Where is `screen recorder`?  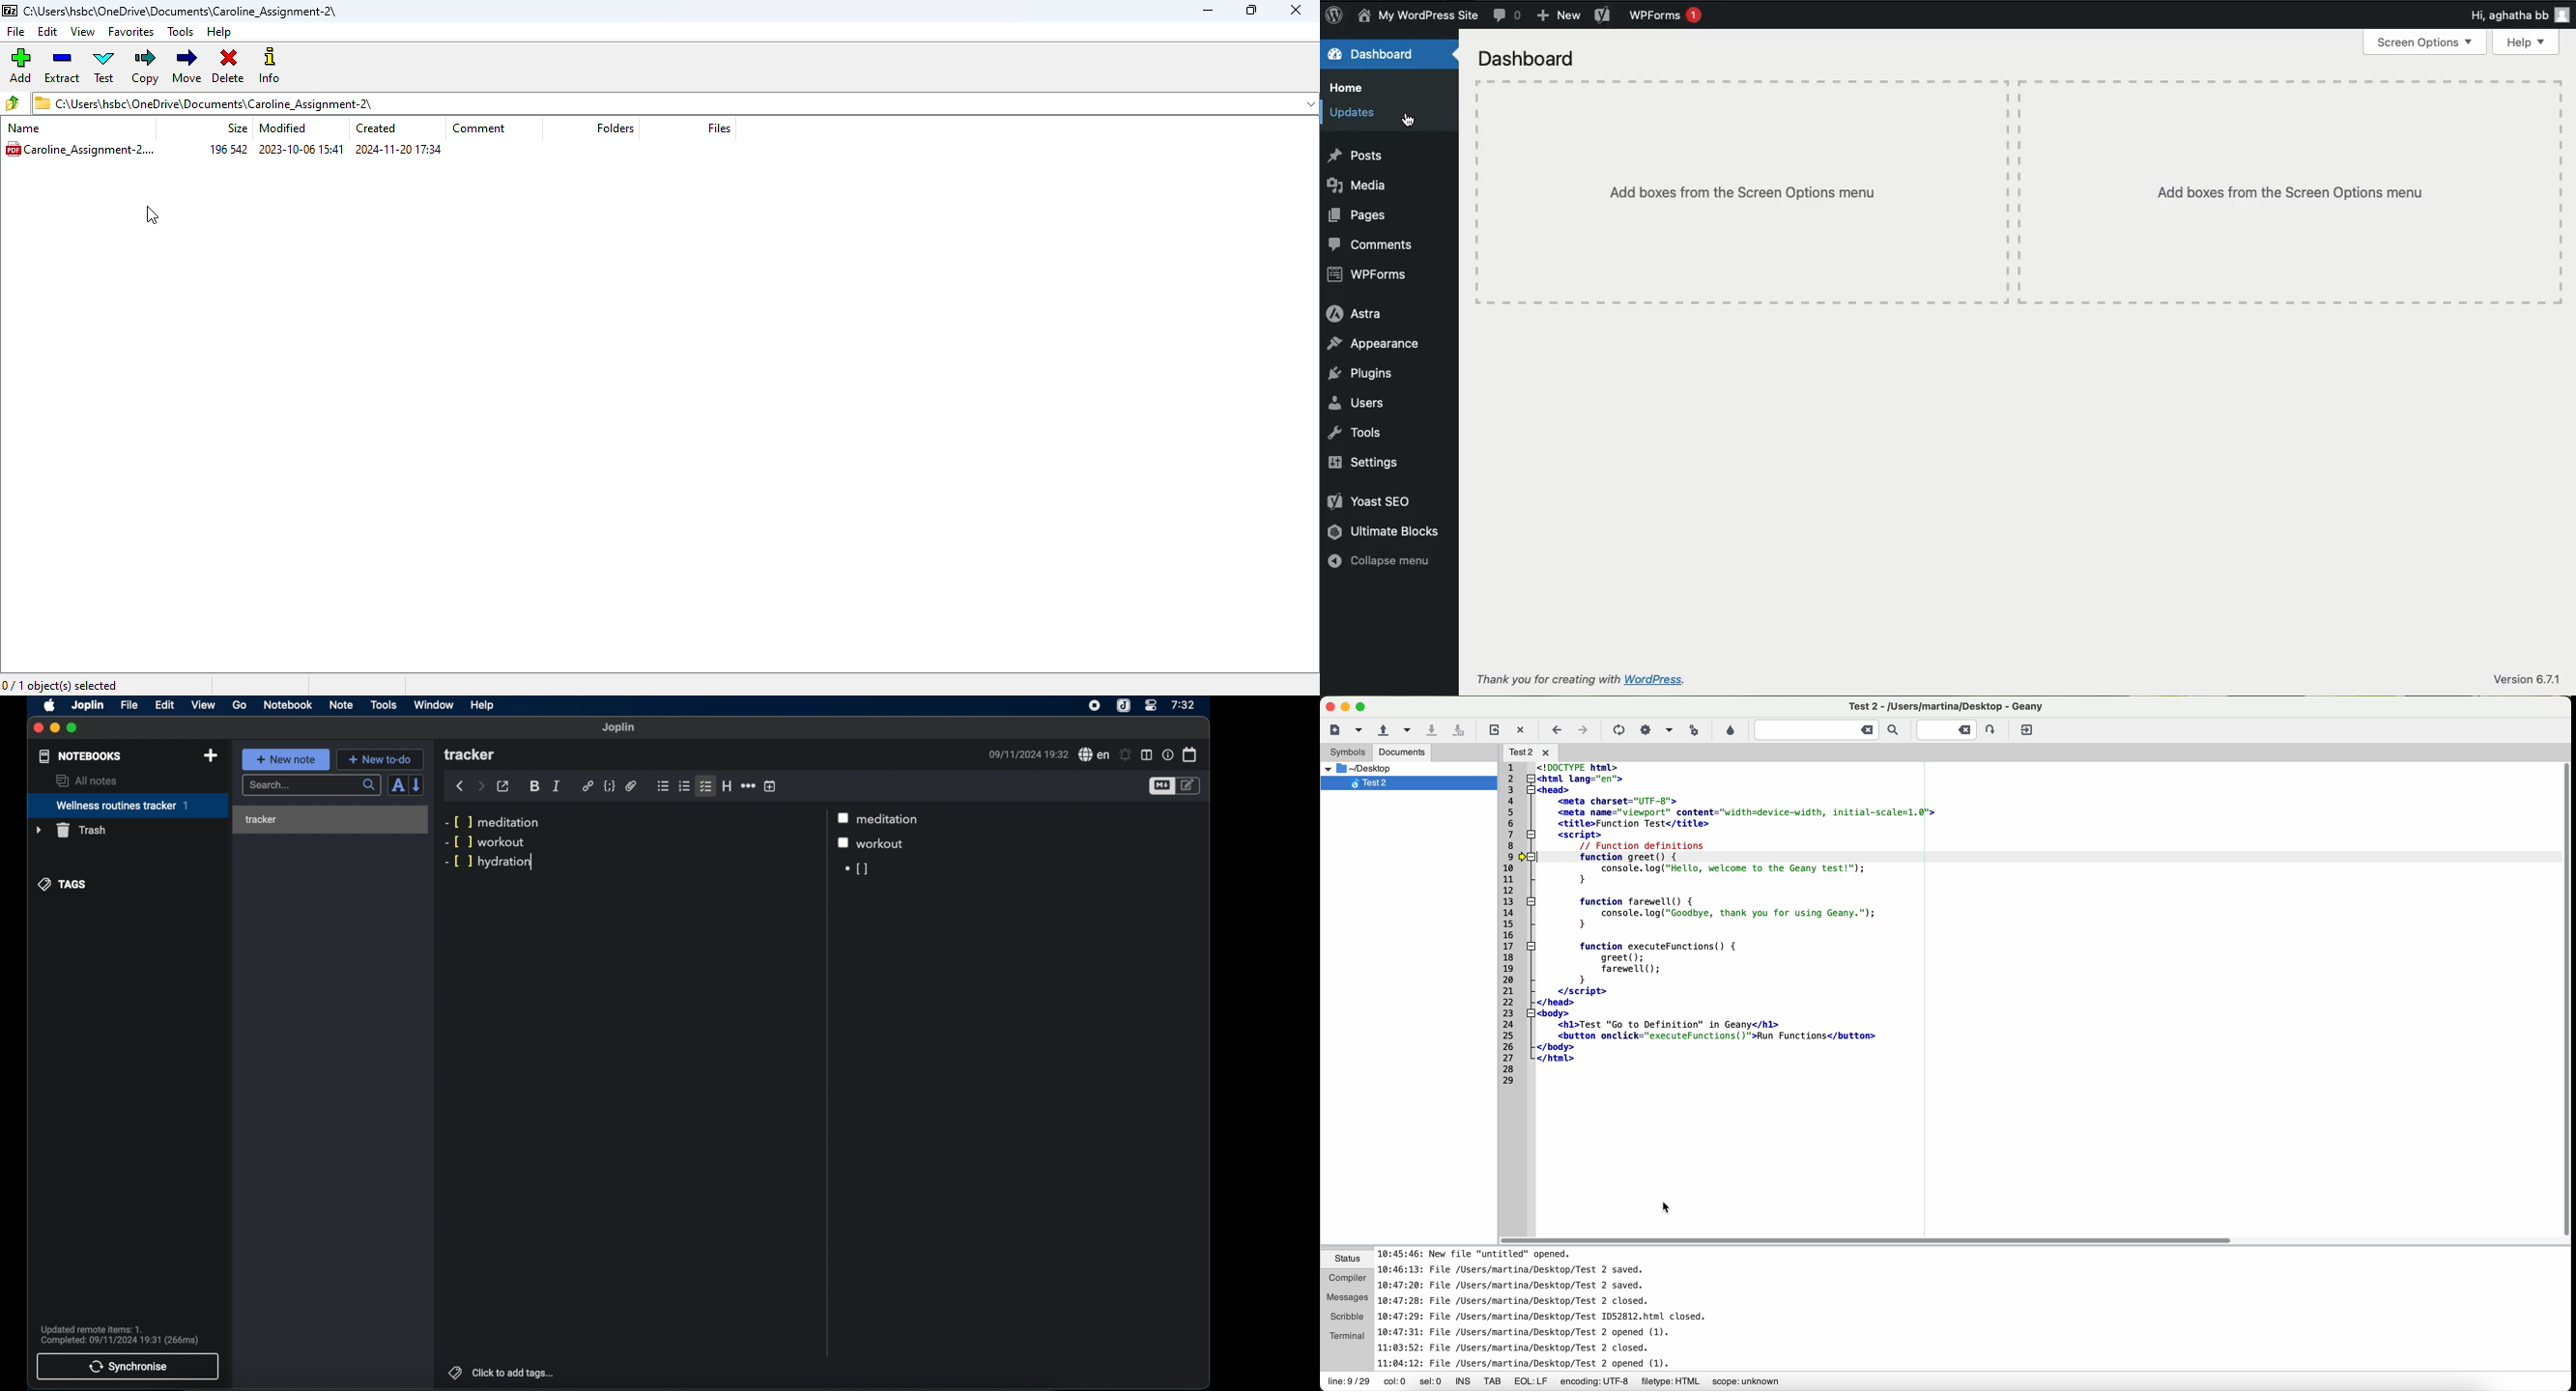
screen recorder is located at coordinates (1094, 705).